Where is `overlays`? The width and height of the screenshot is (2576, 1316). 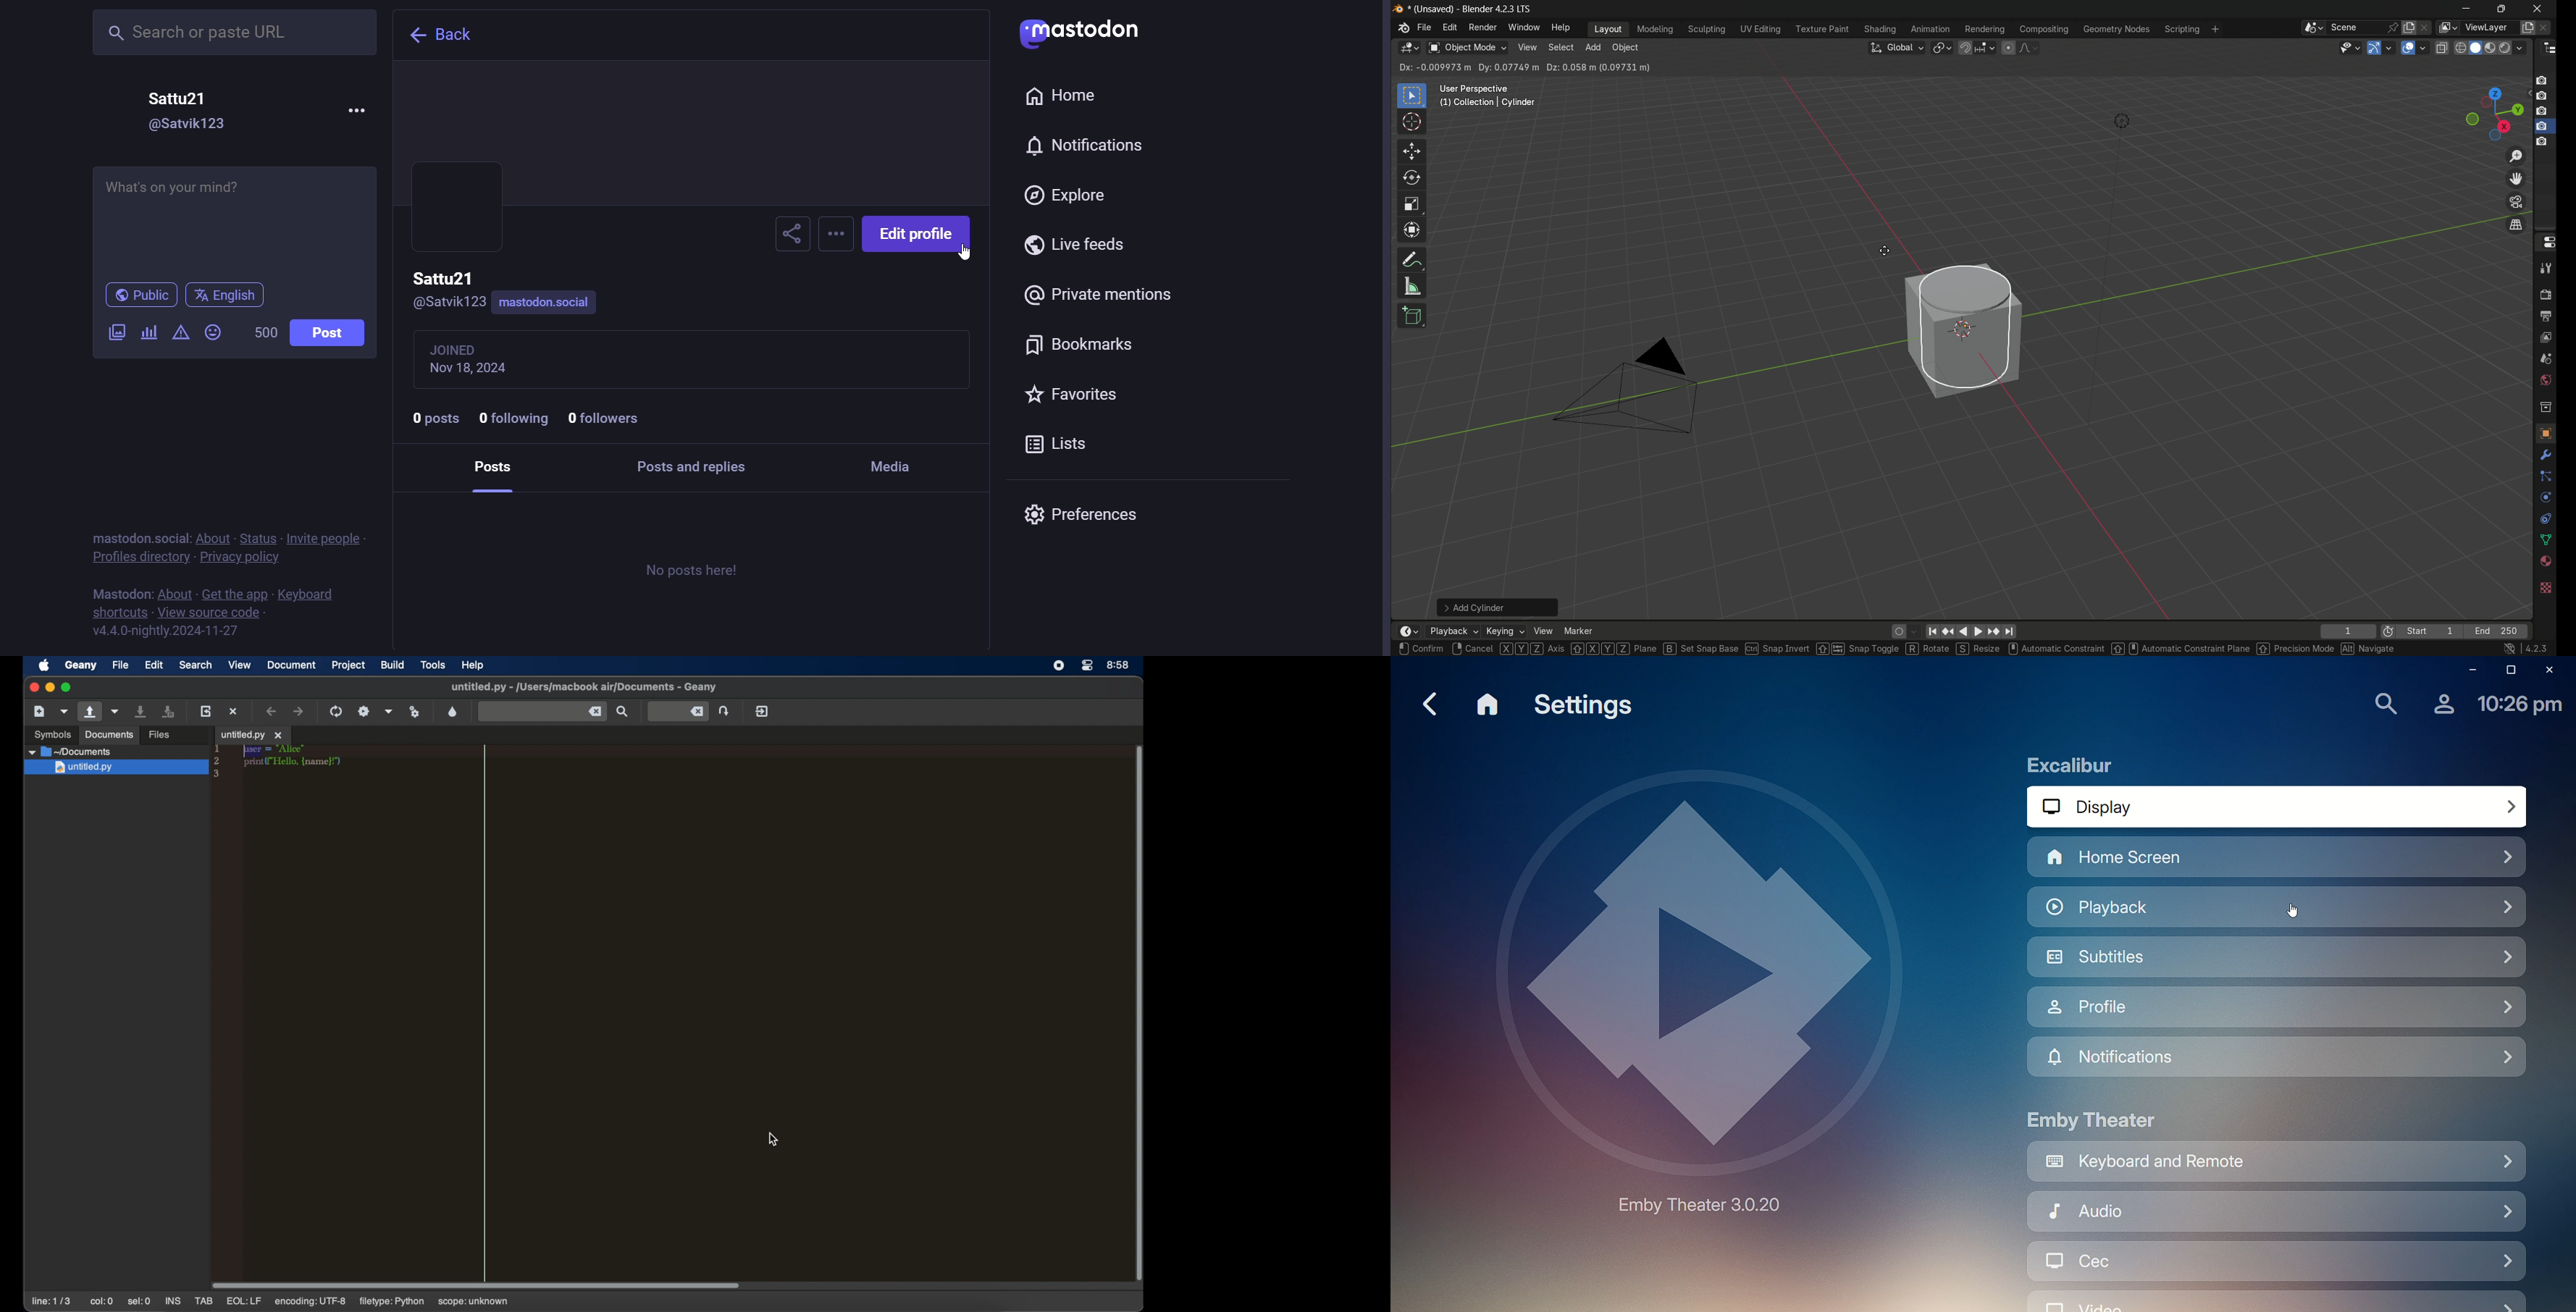 overlays is located at coordinates (2426, 47).